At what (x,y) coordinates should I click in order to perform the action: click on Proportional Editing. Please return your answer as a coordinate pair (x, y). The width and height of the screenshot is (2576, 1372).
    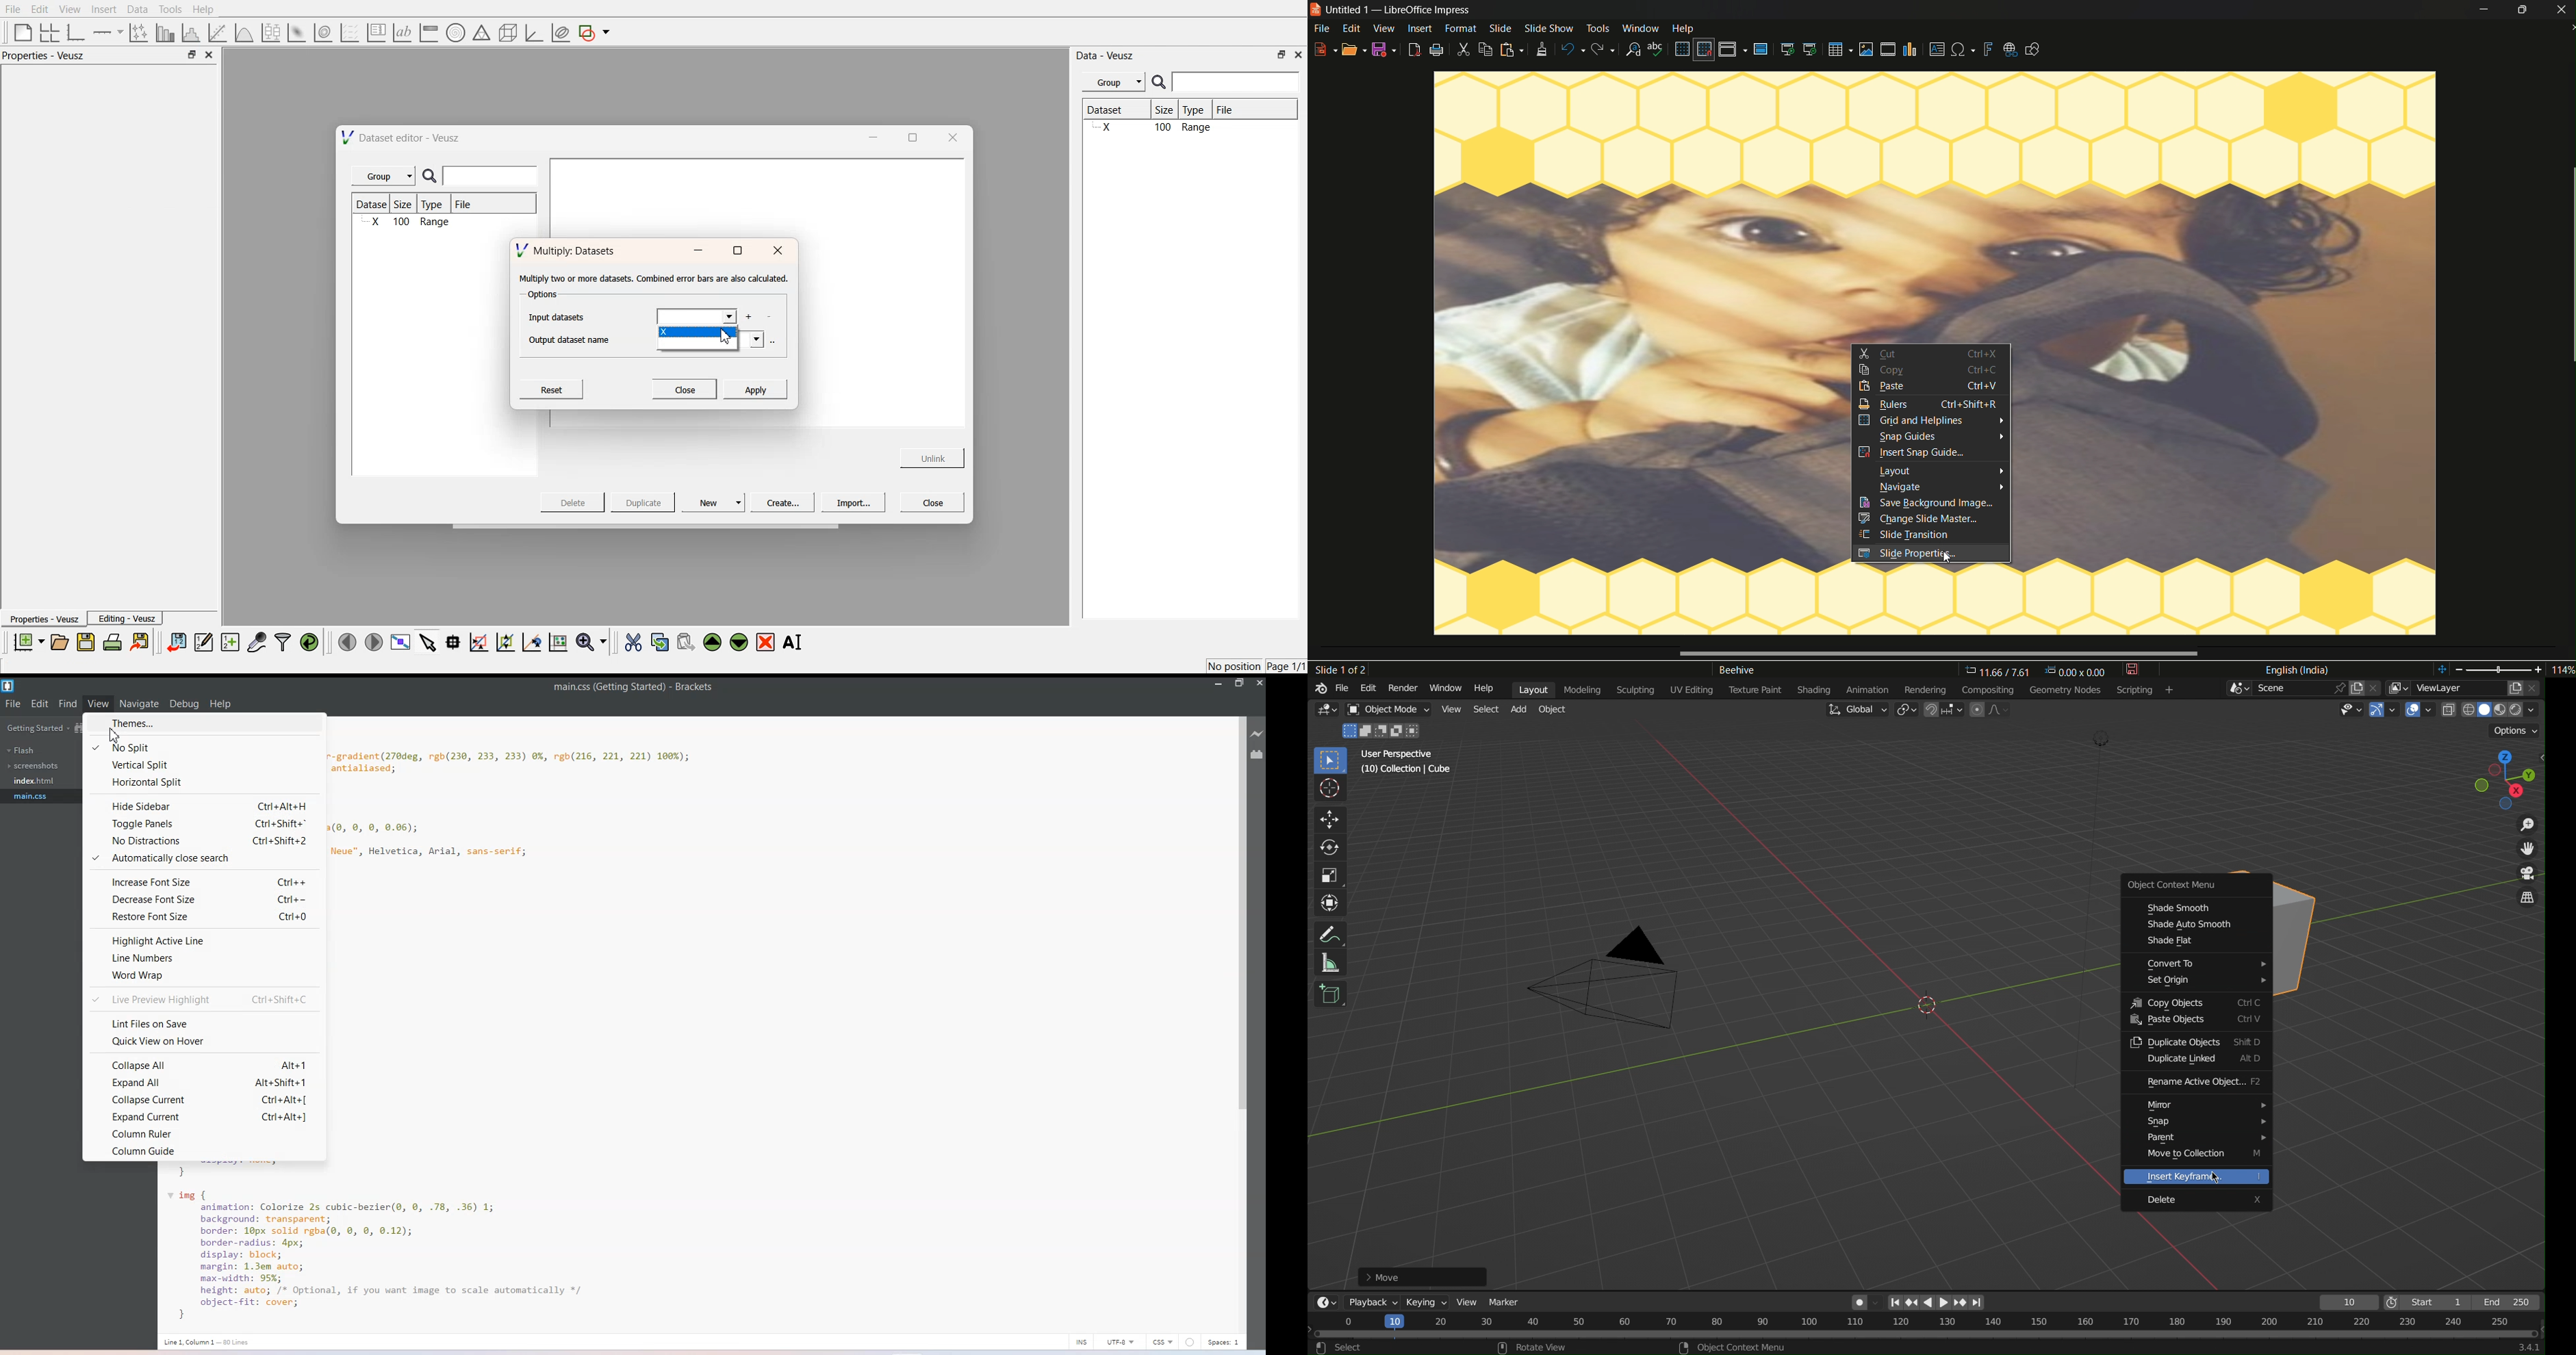
    Looking at the image, I should click on (1990, 710).